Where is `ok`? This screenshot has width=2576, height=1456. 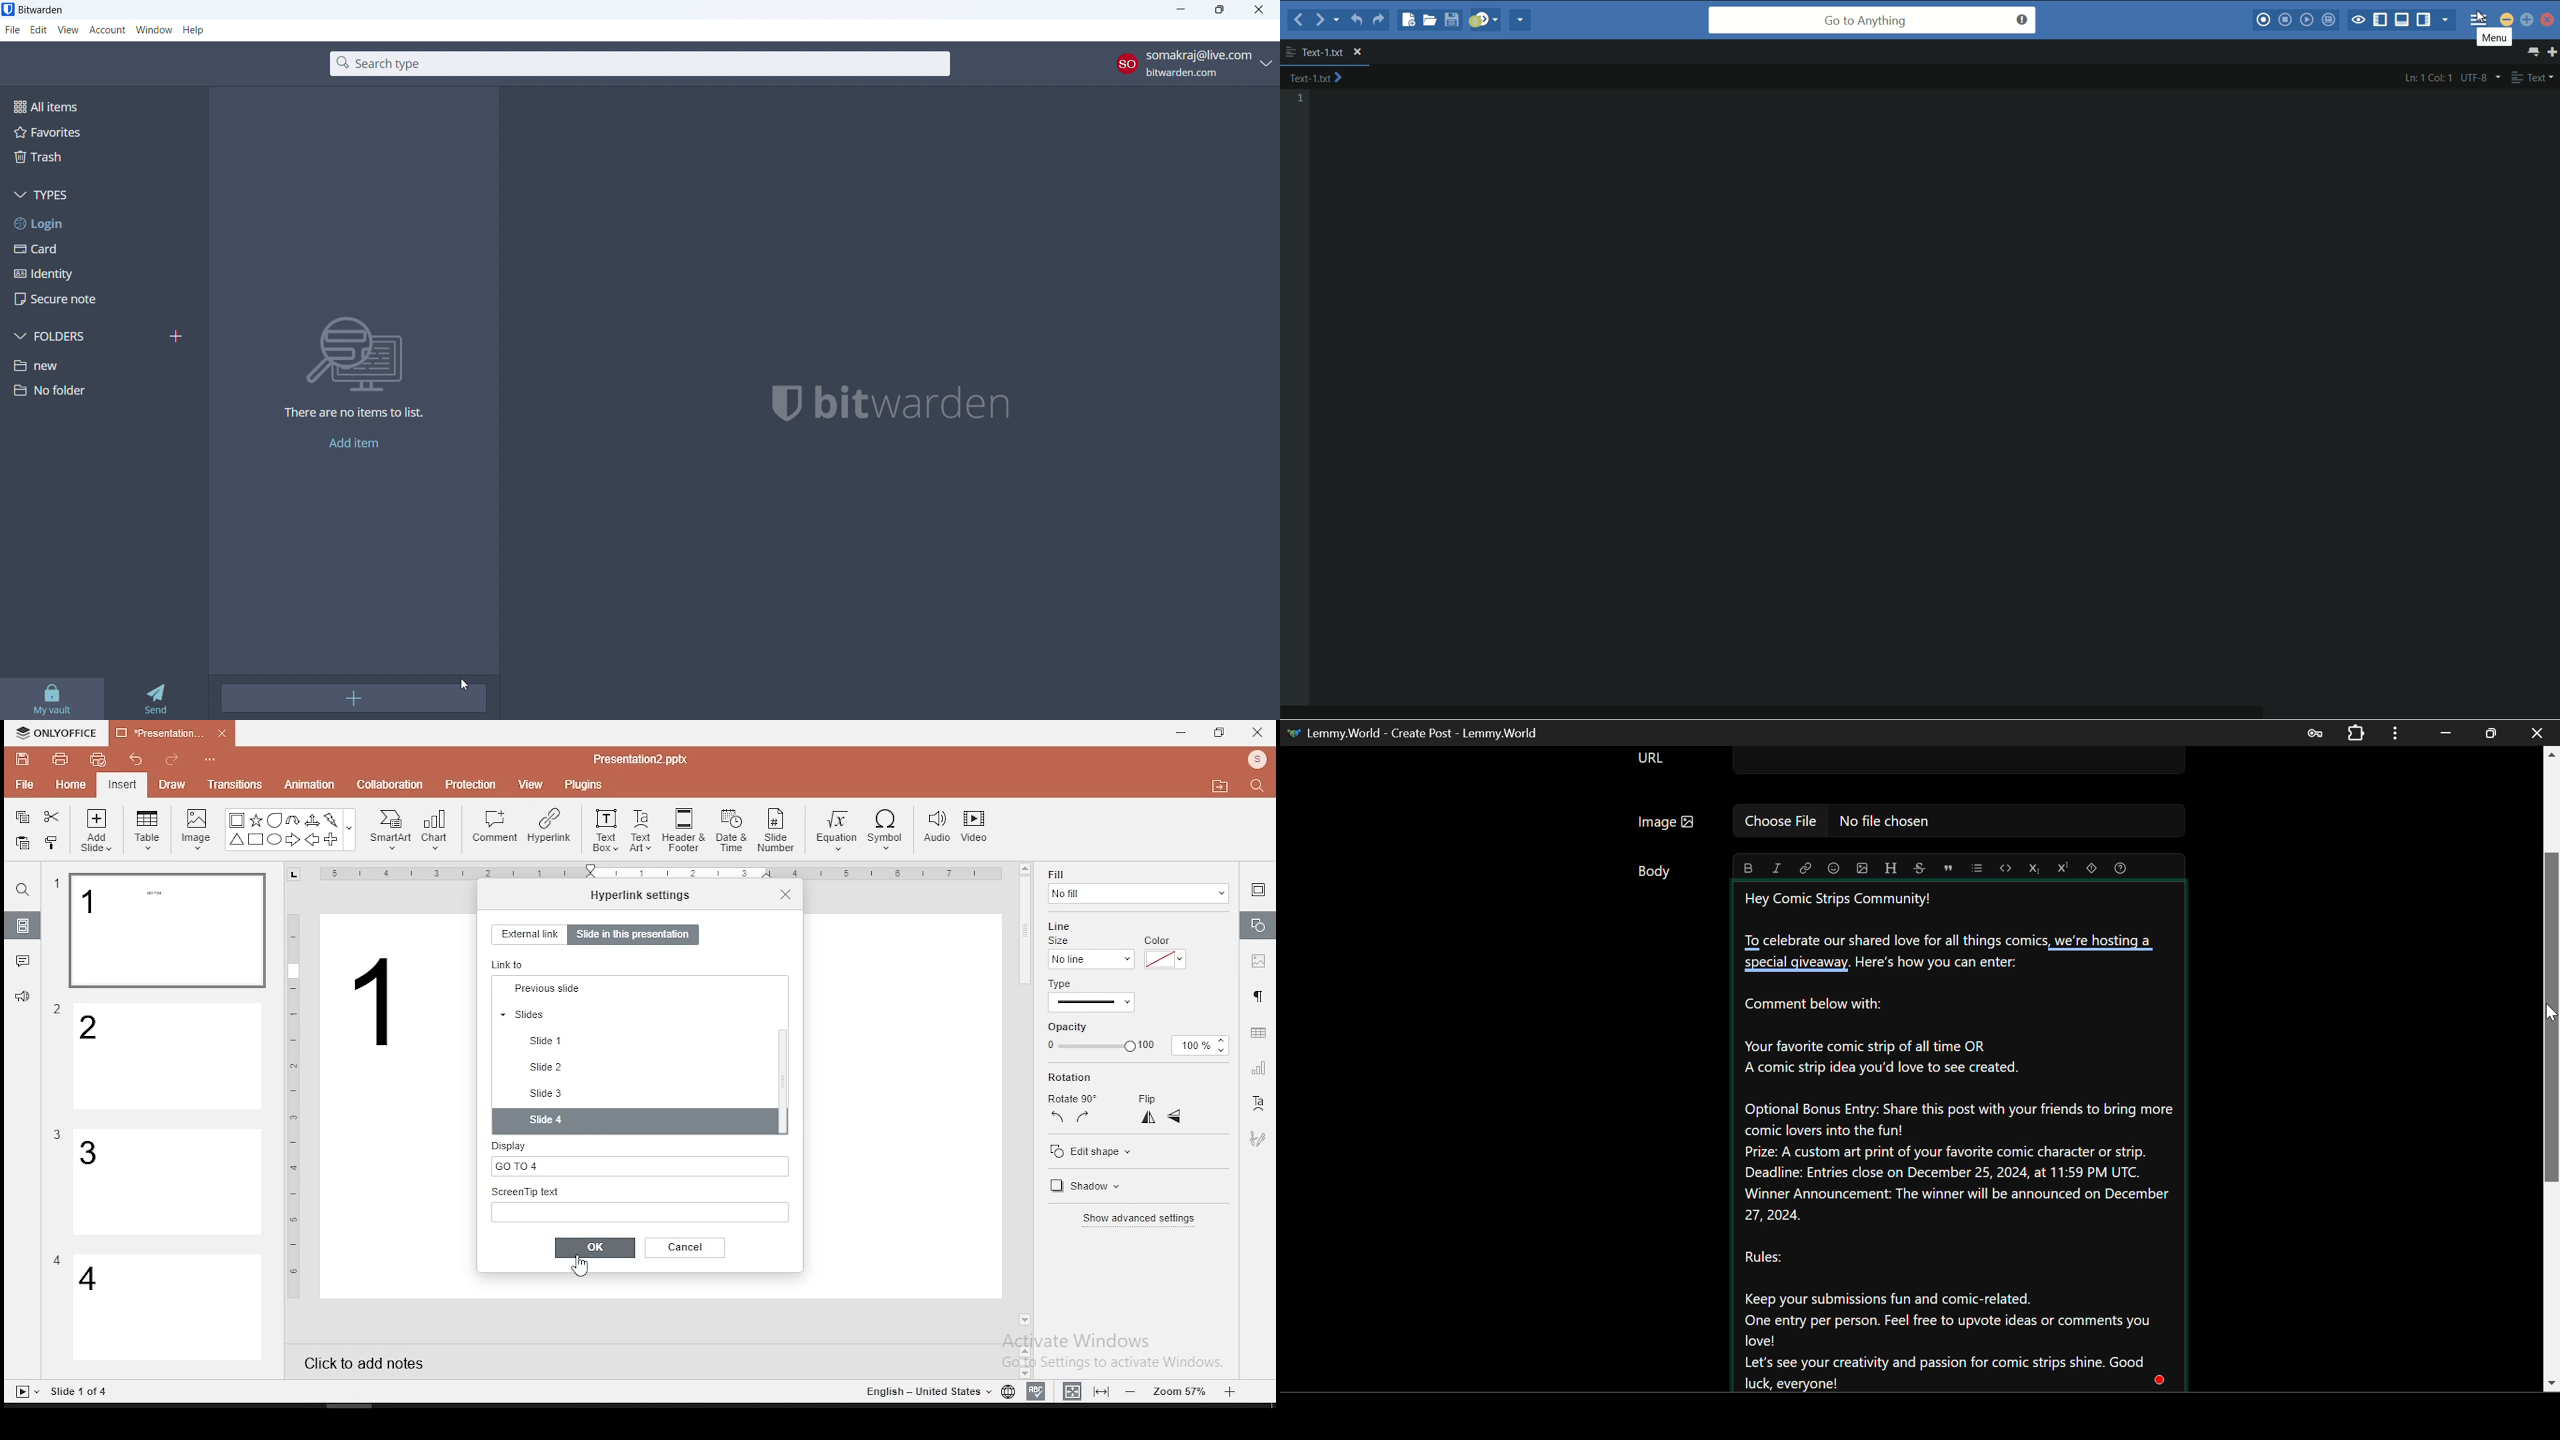
ok is located at coordinates (595, 1248).